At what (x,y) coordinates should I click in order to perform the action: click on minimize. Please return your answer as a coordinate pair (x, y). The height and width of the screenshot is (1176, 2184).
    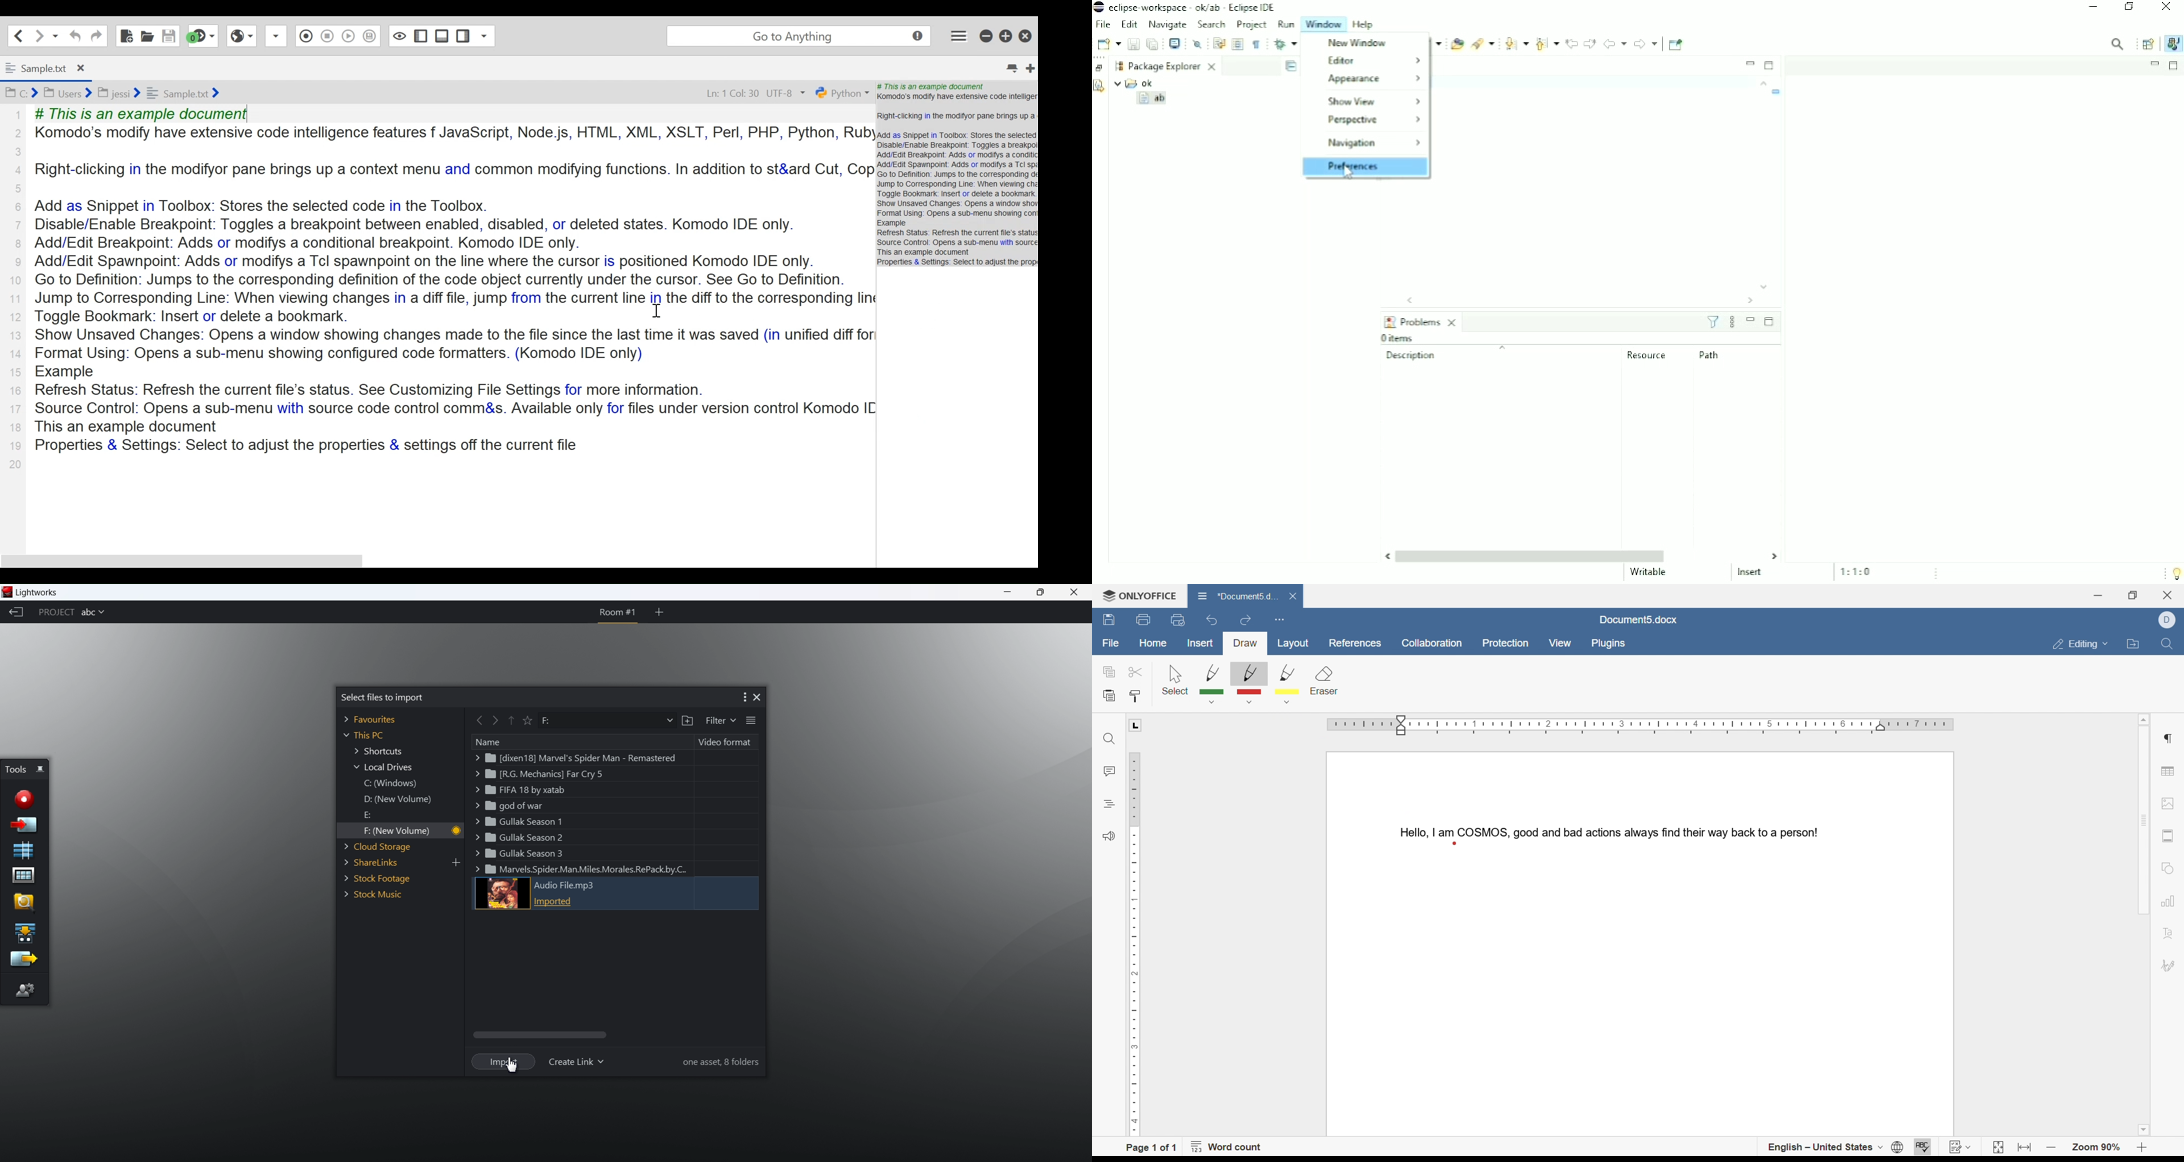
    Looking at the image, I should click on (2098, 594).